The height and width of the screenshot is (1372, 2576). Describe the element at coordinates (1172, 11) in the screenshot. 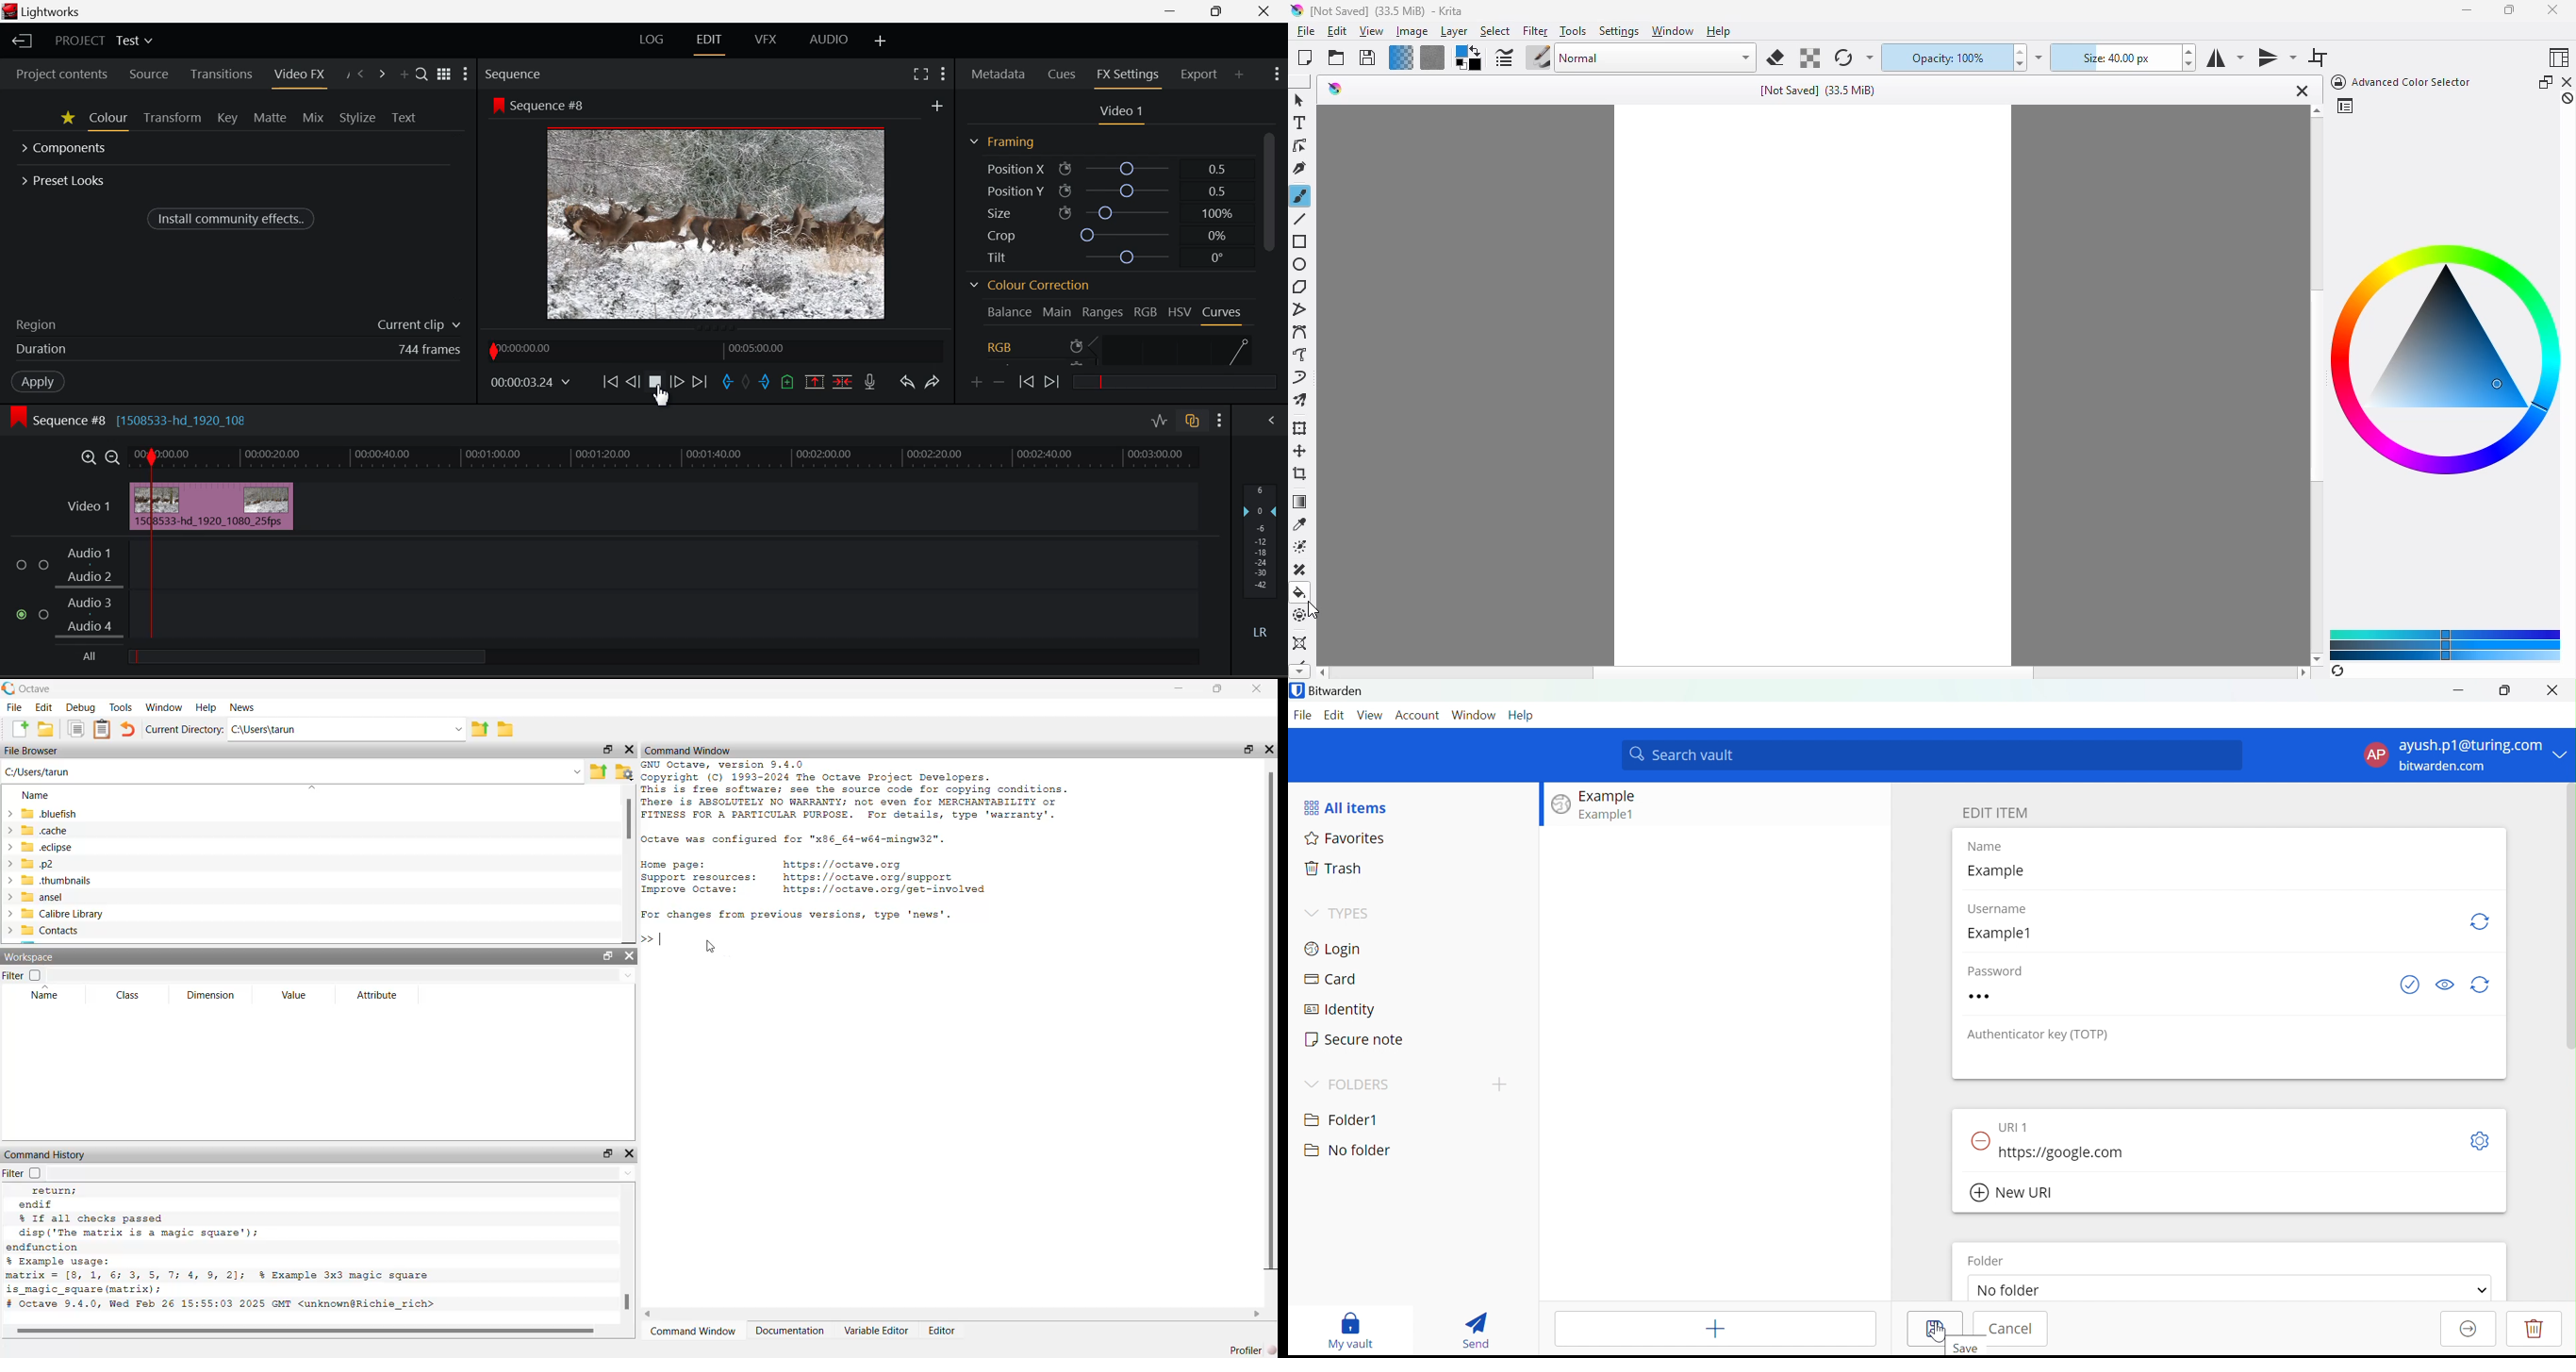

I see `Restore Down` at that location.